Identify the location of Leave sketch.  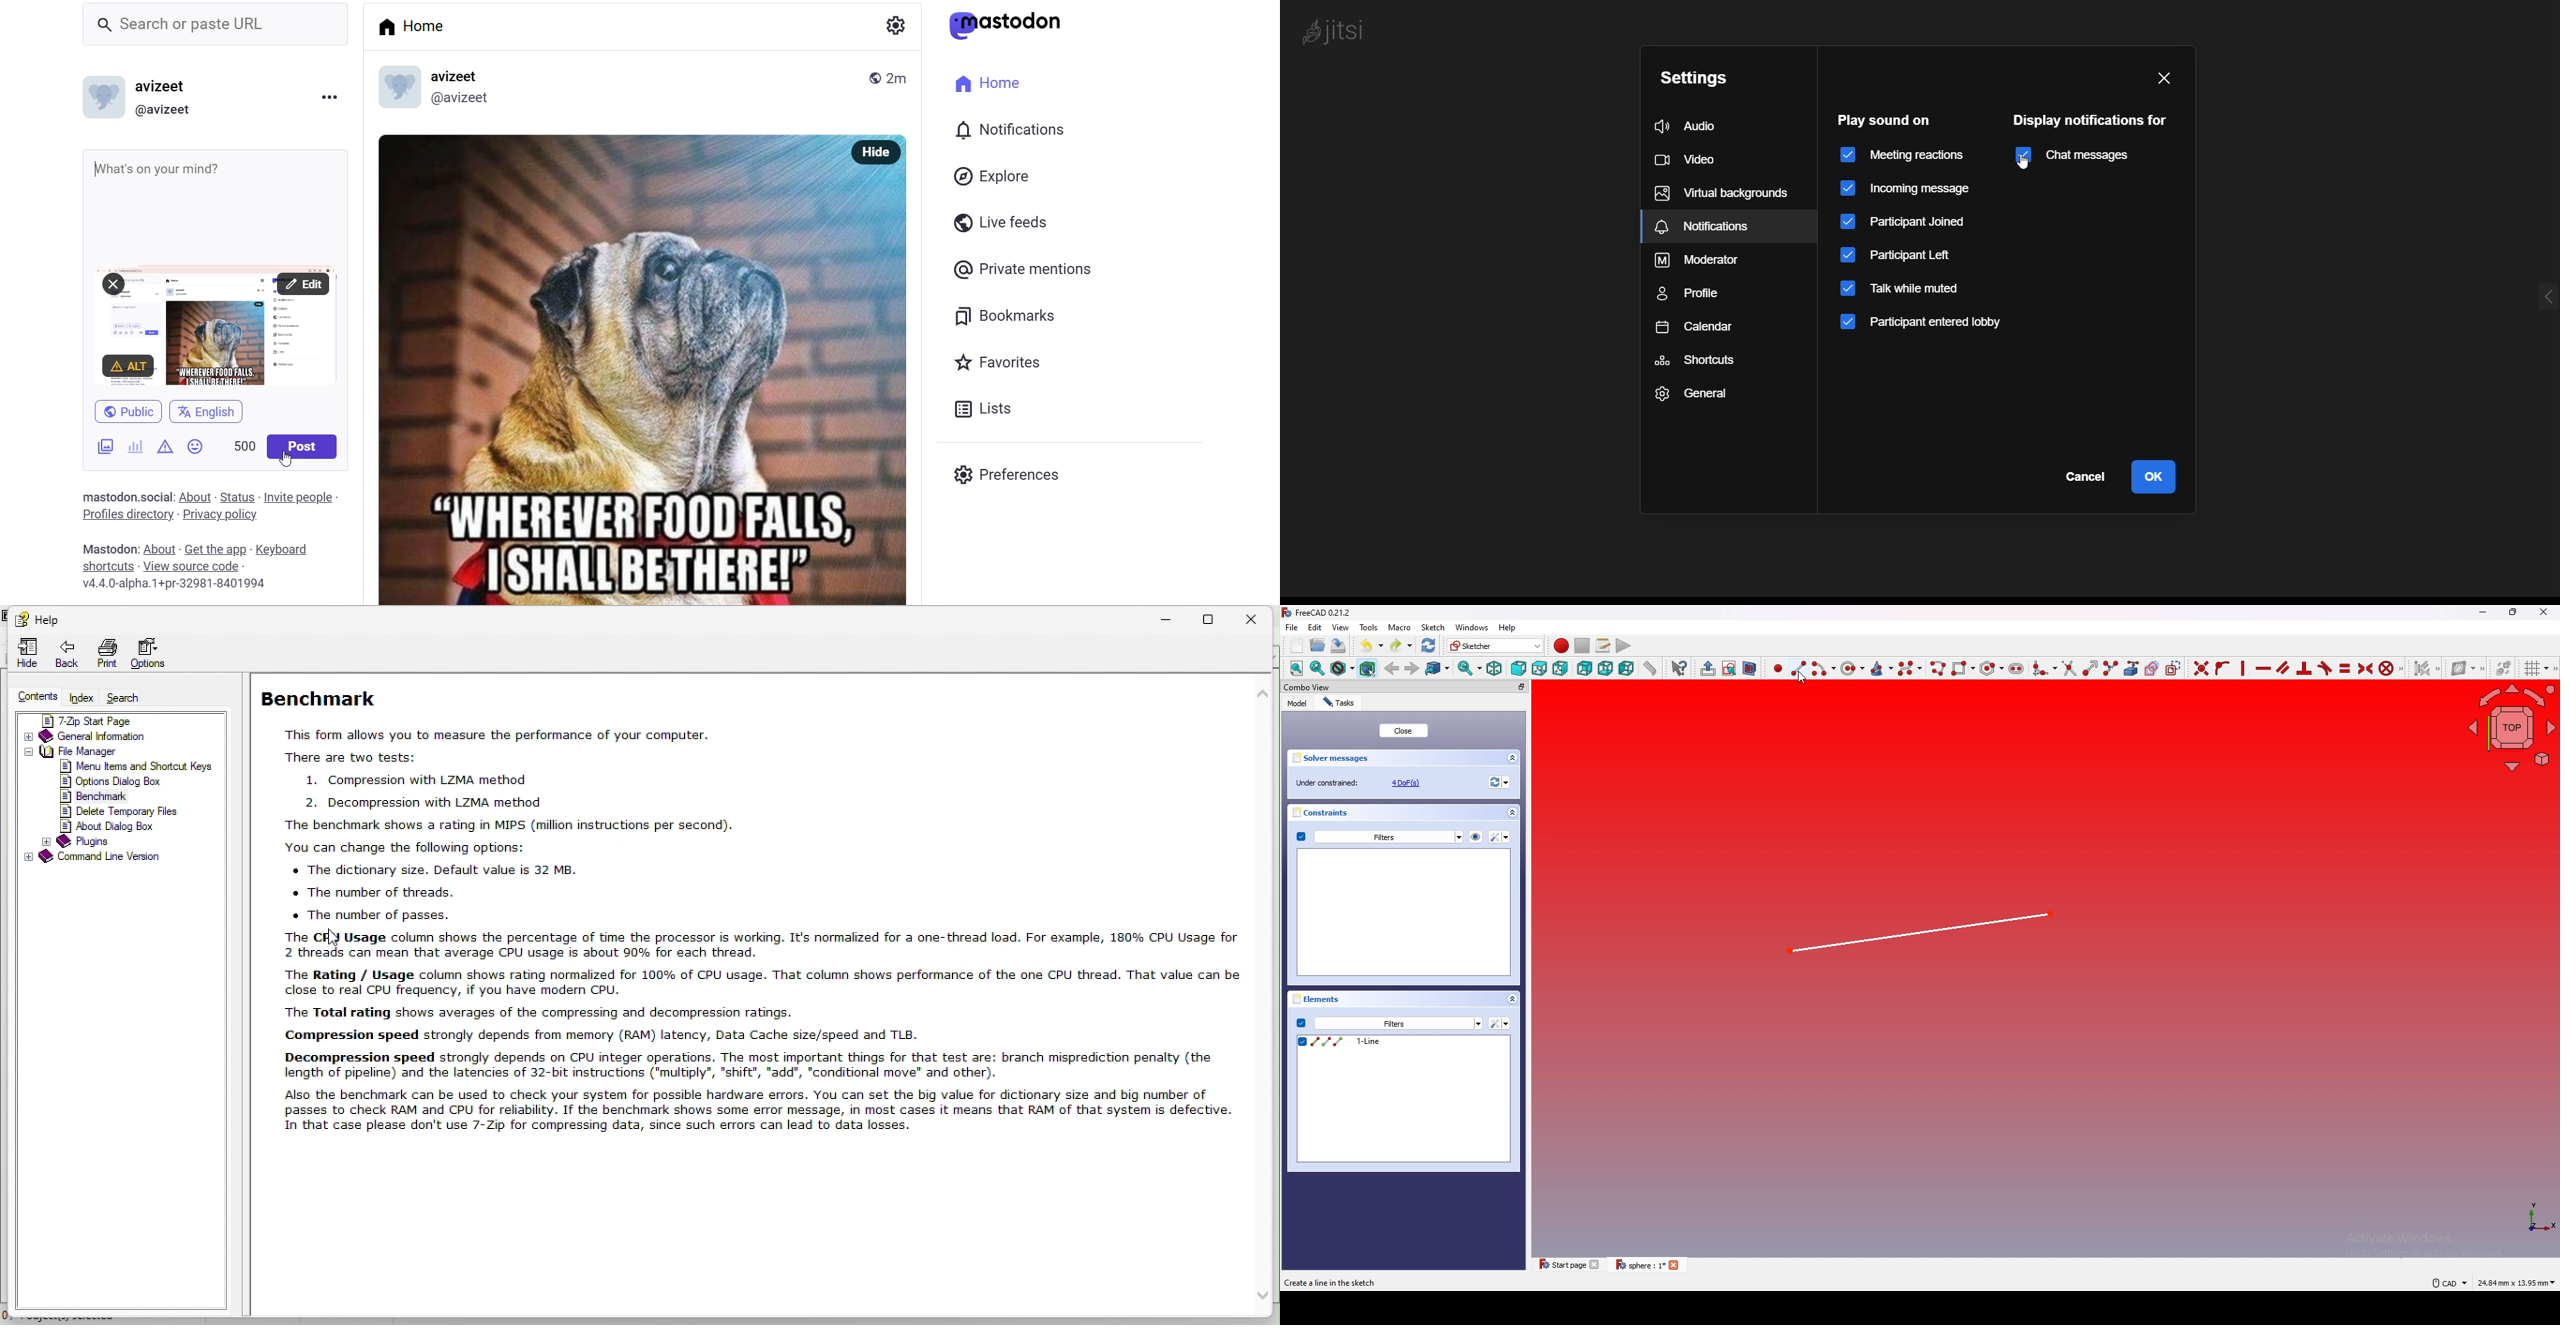
(1705, 668).